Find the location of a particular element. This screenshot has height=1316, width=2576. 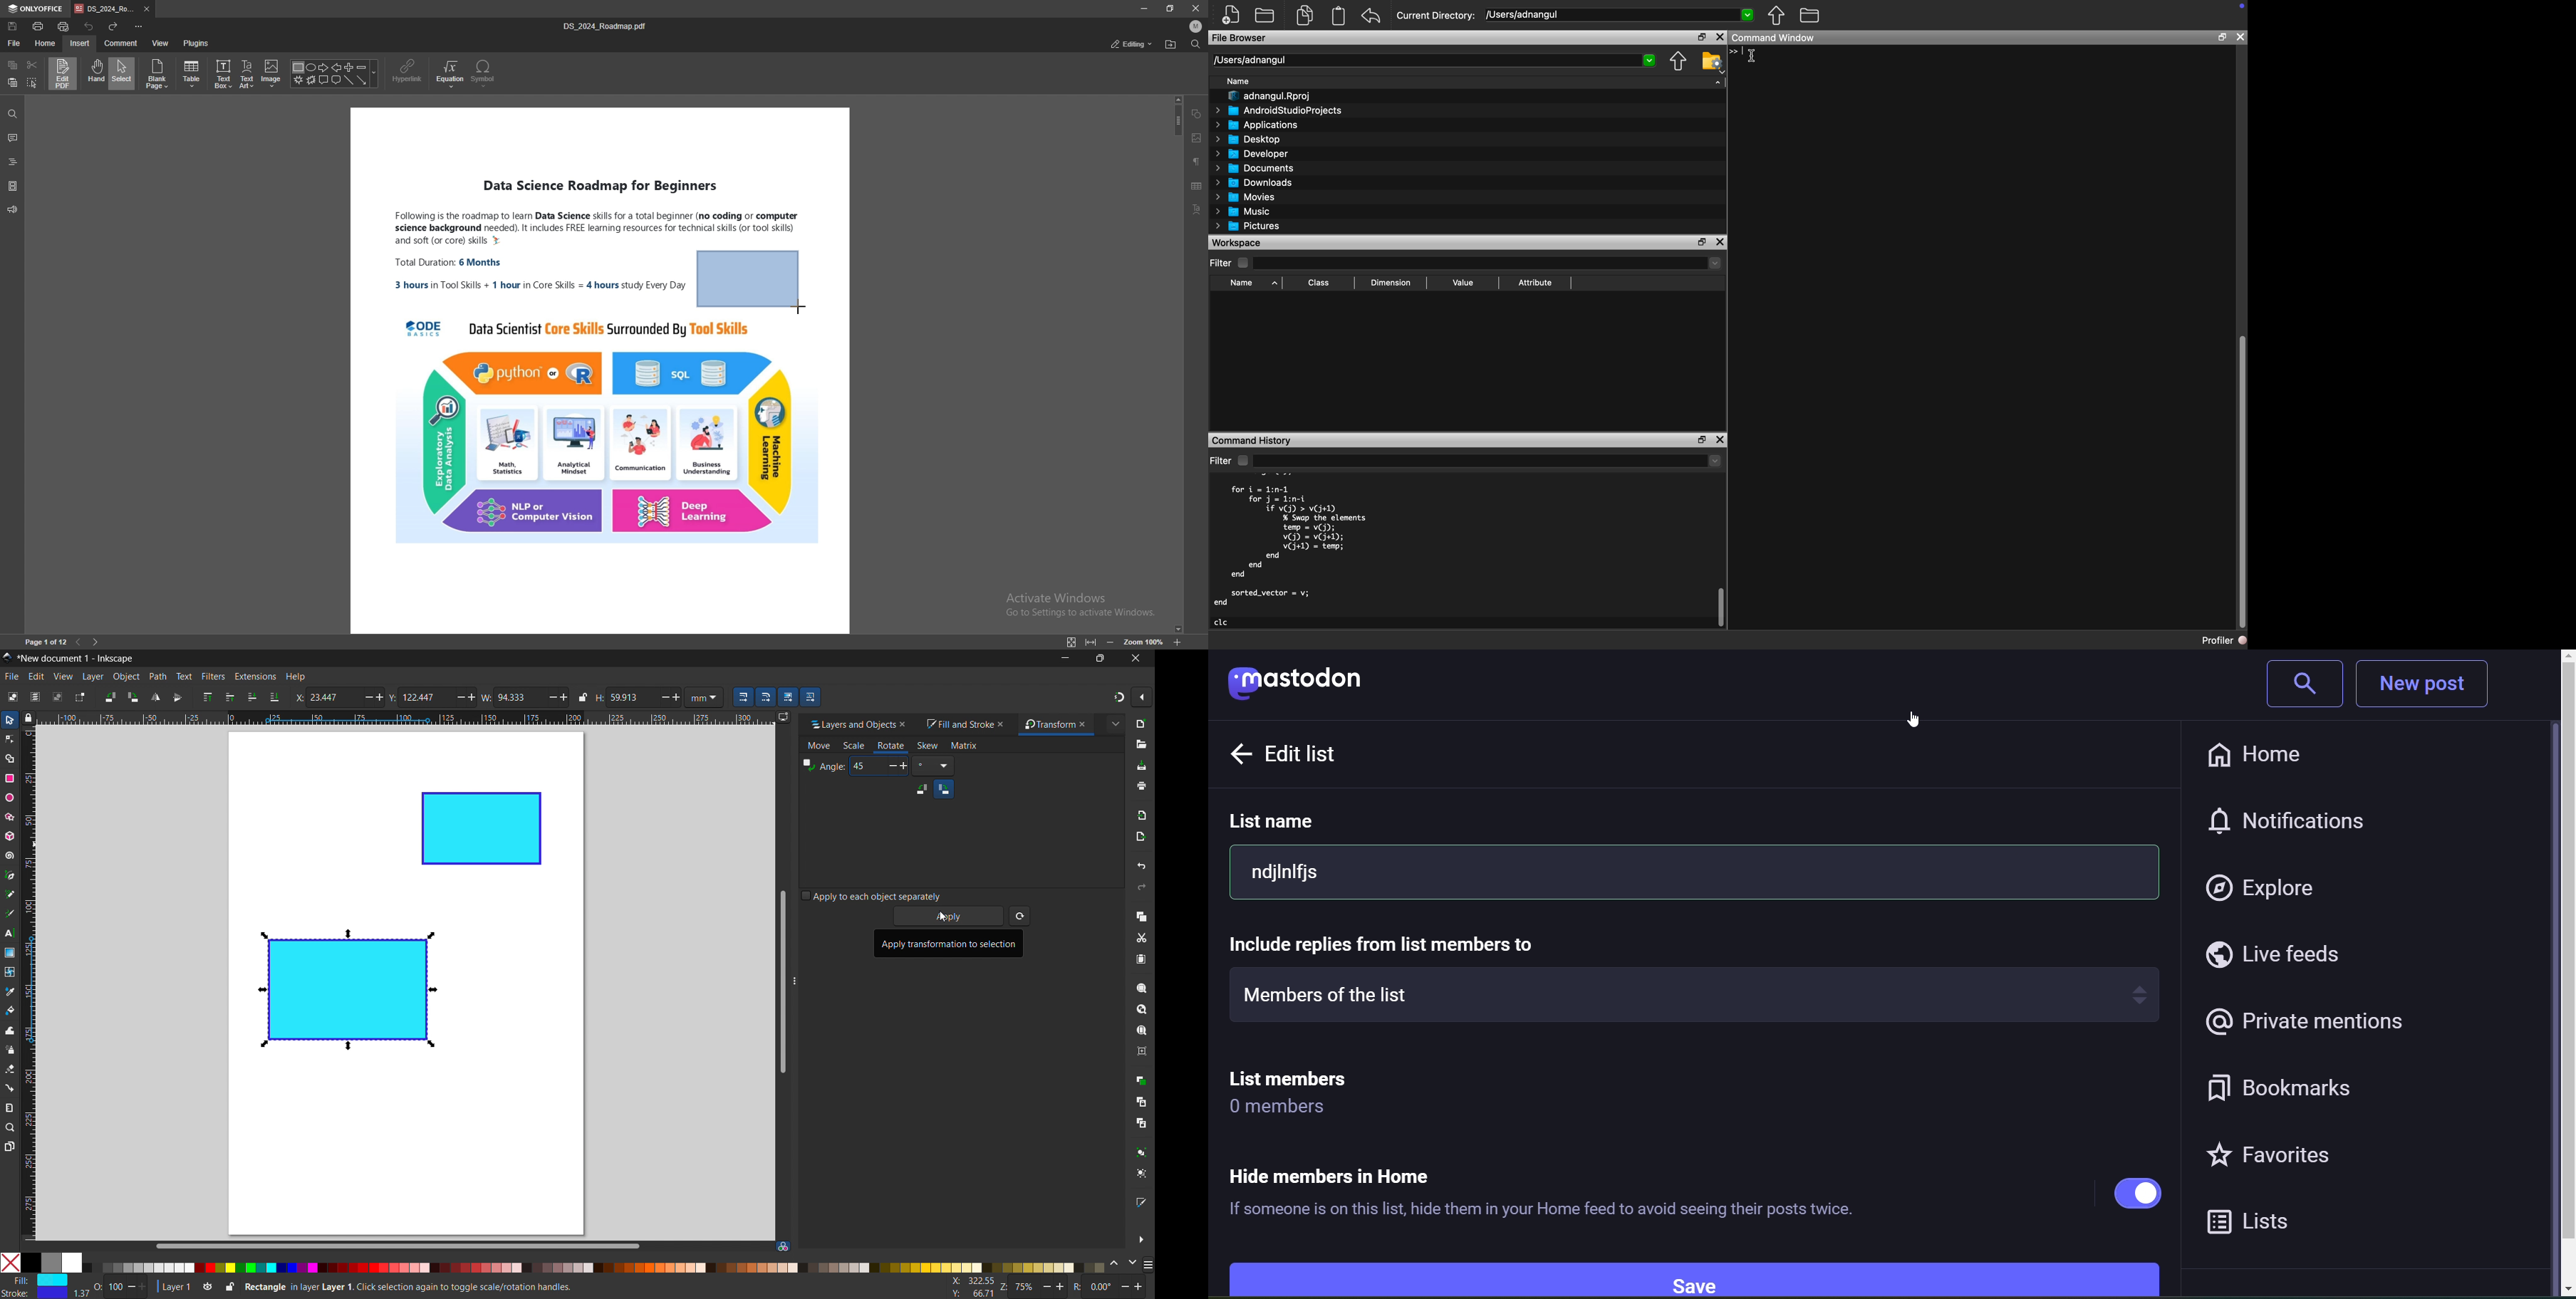

previous page is located at coordinates (79, 641).